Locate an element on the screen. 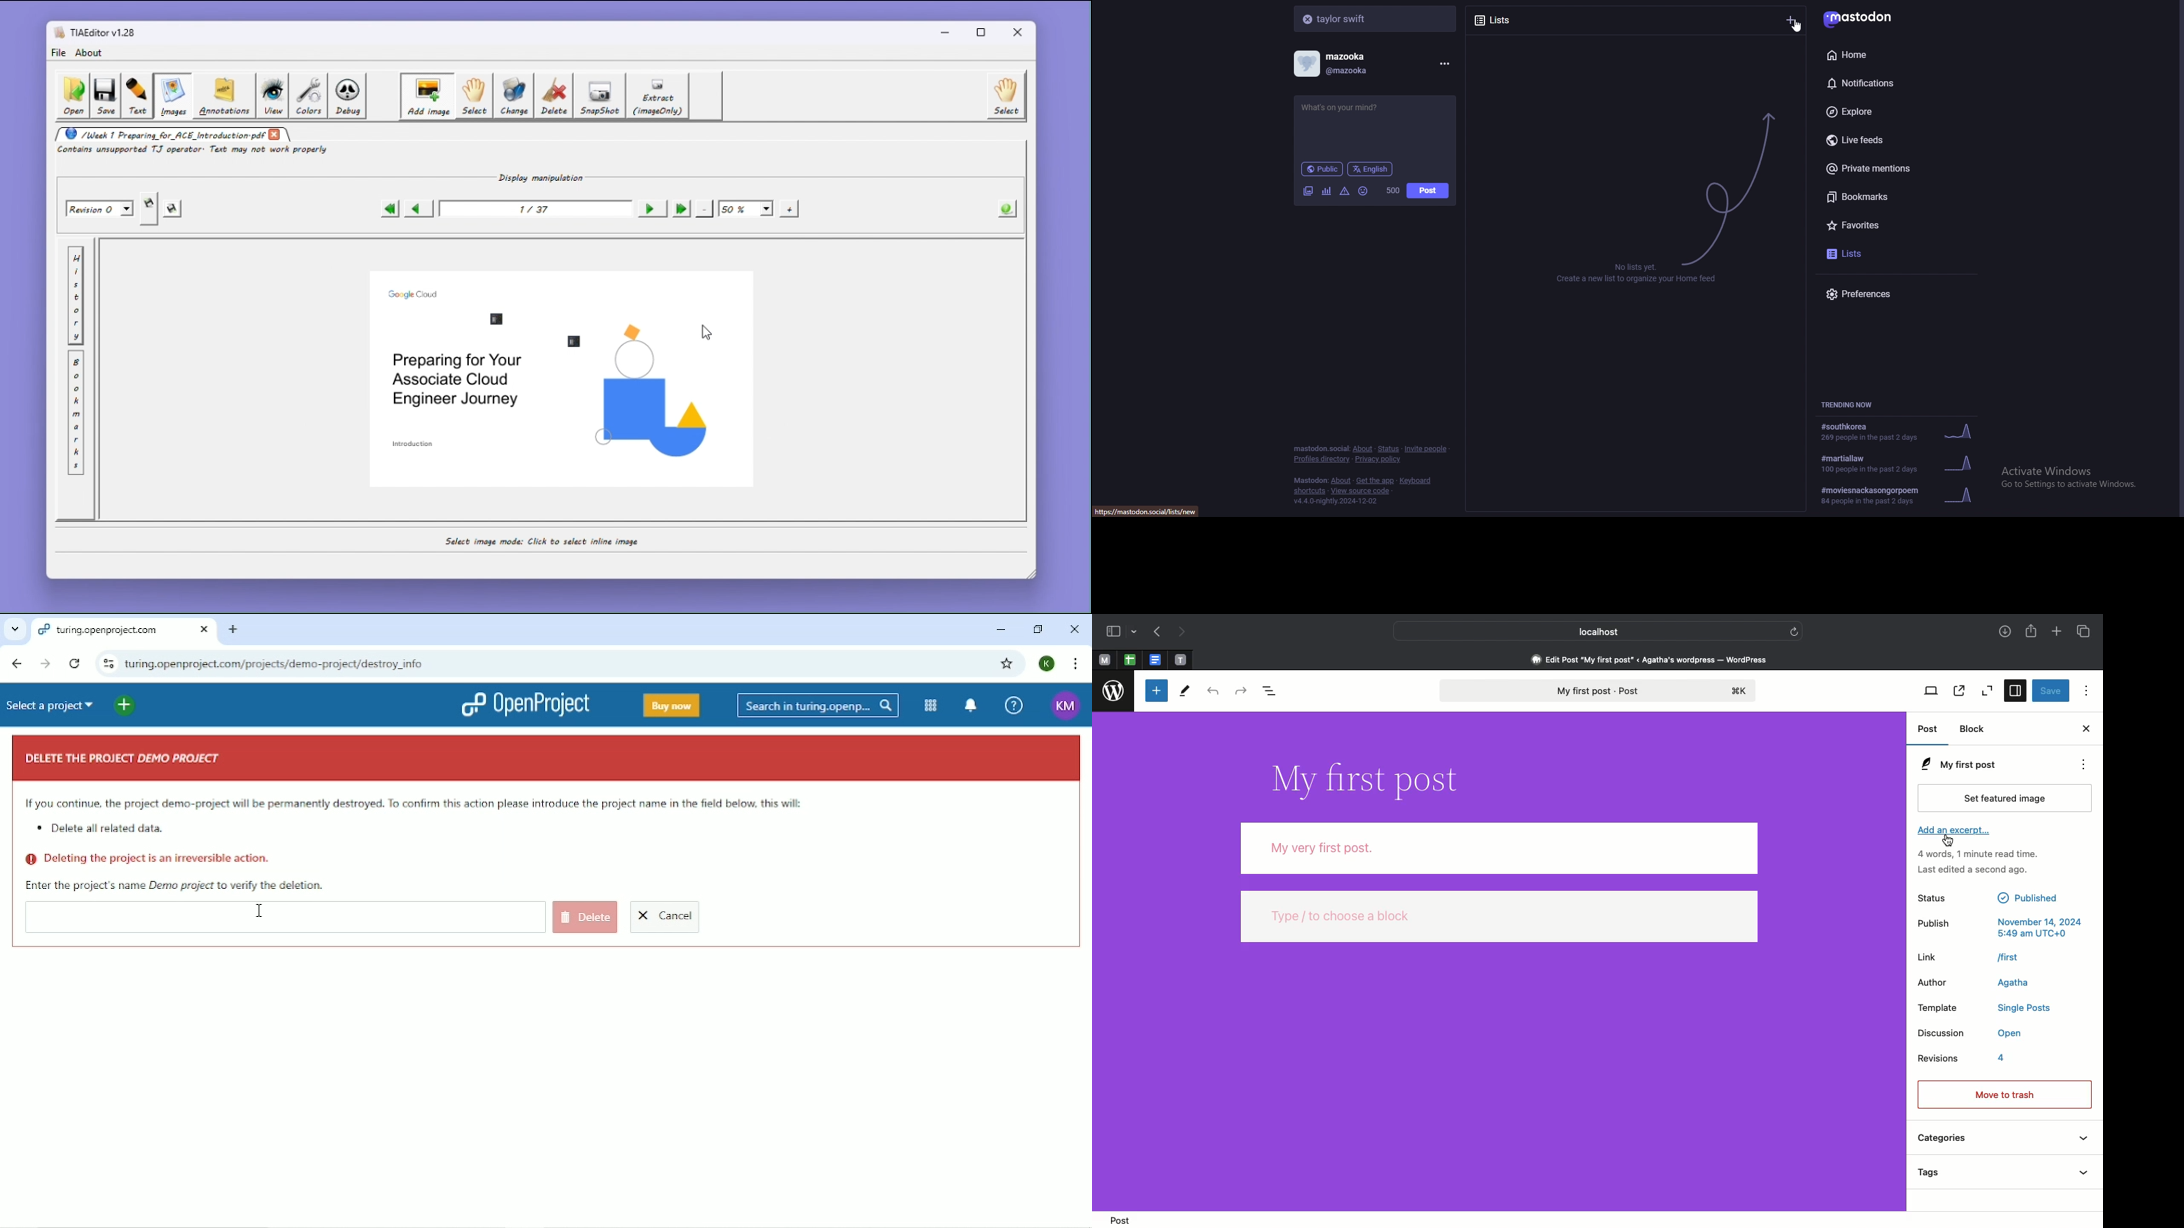 The image size is (2184, 1232). Publish is located at coordinates (2000, 926).